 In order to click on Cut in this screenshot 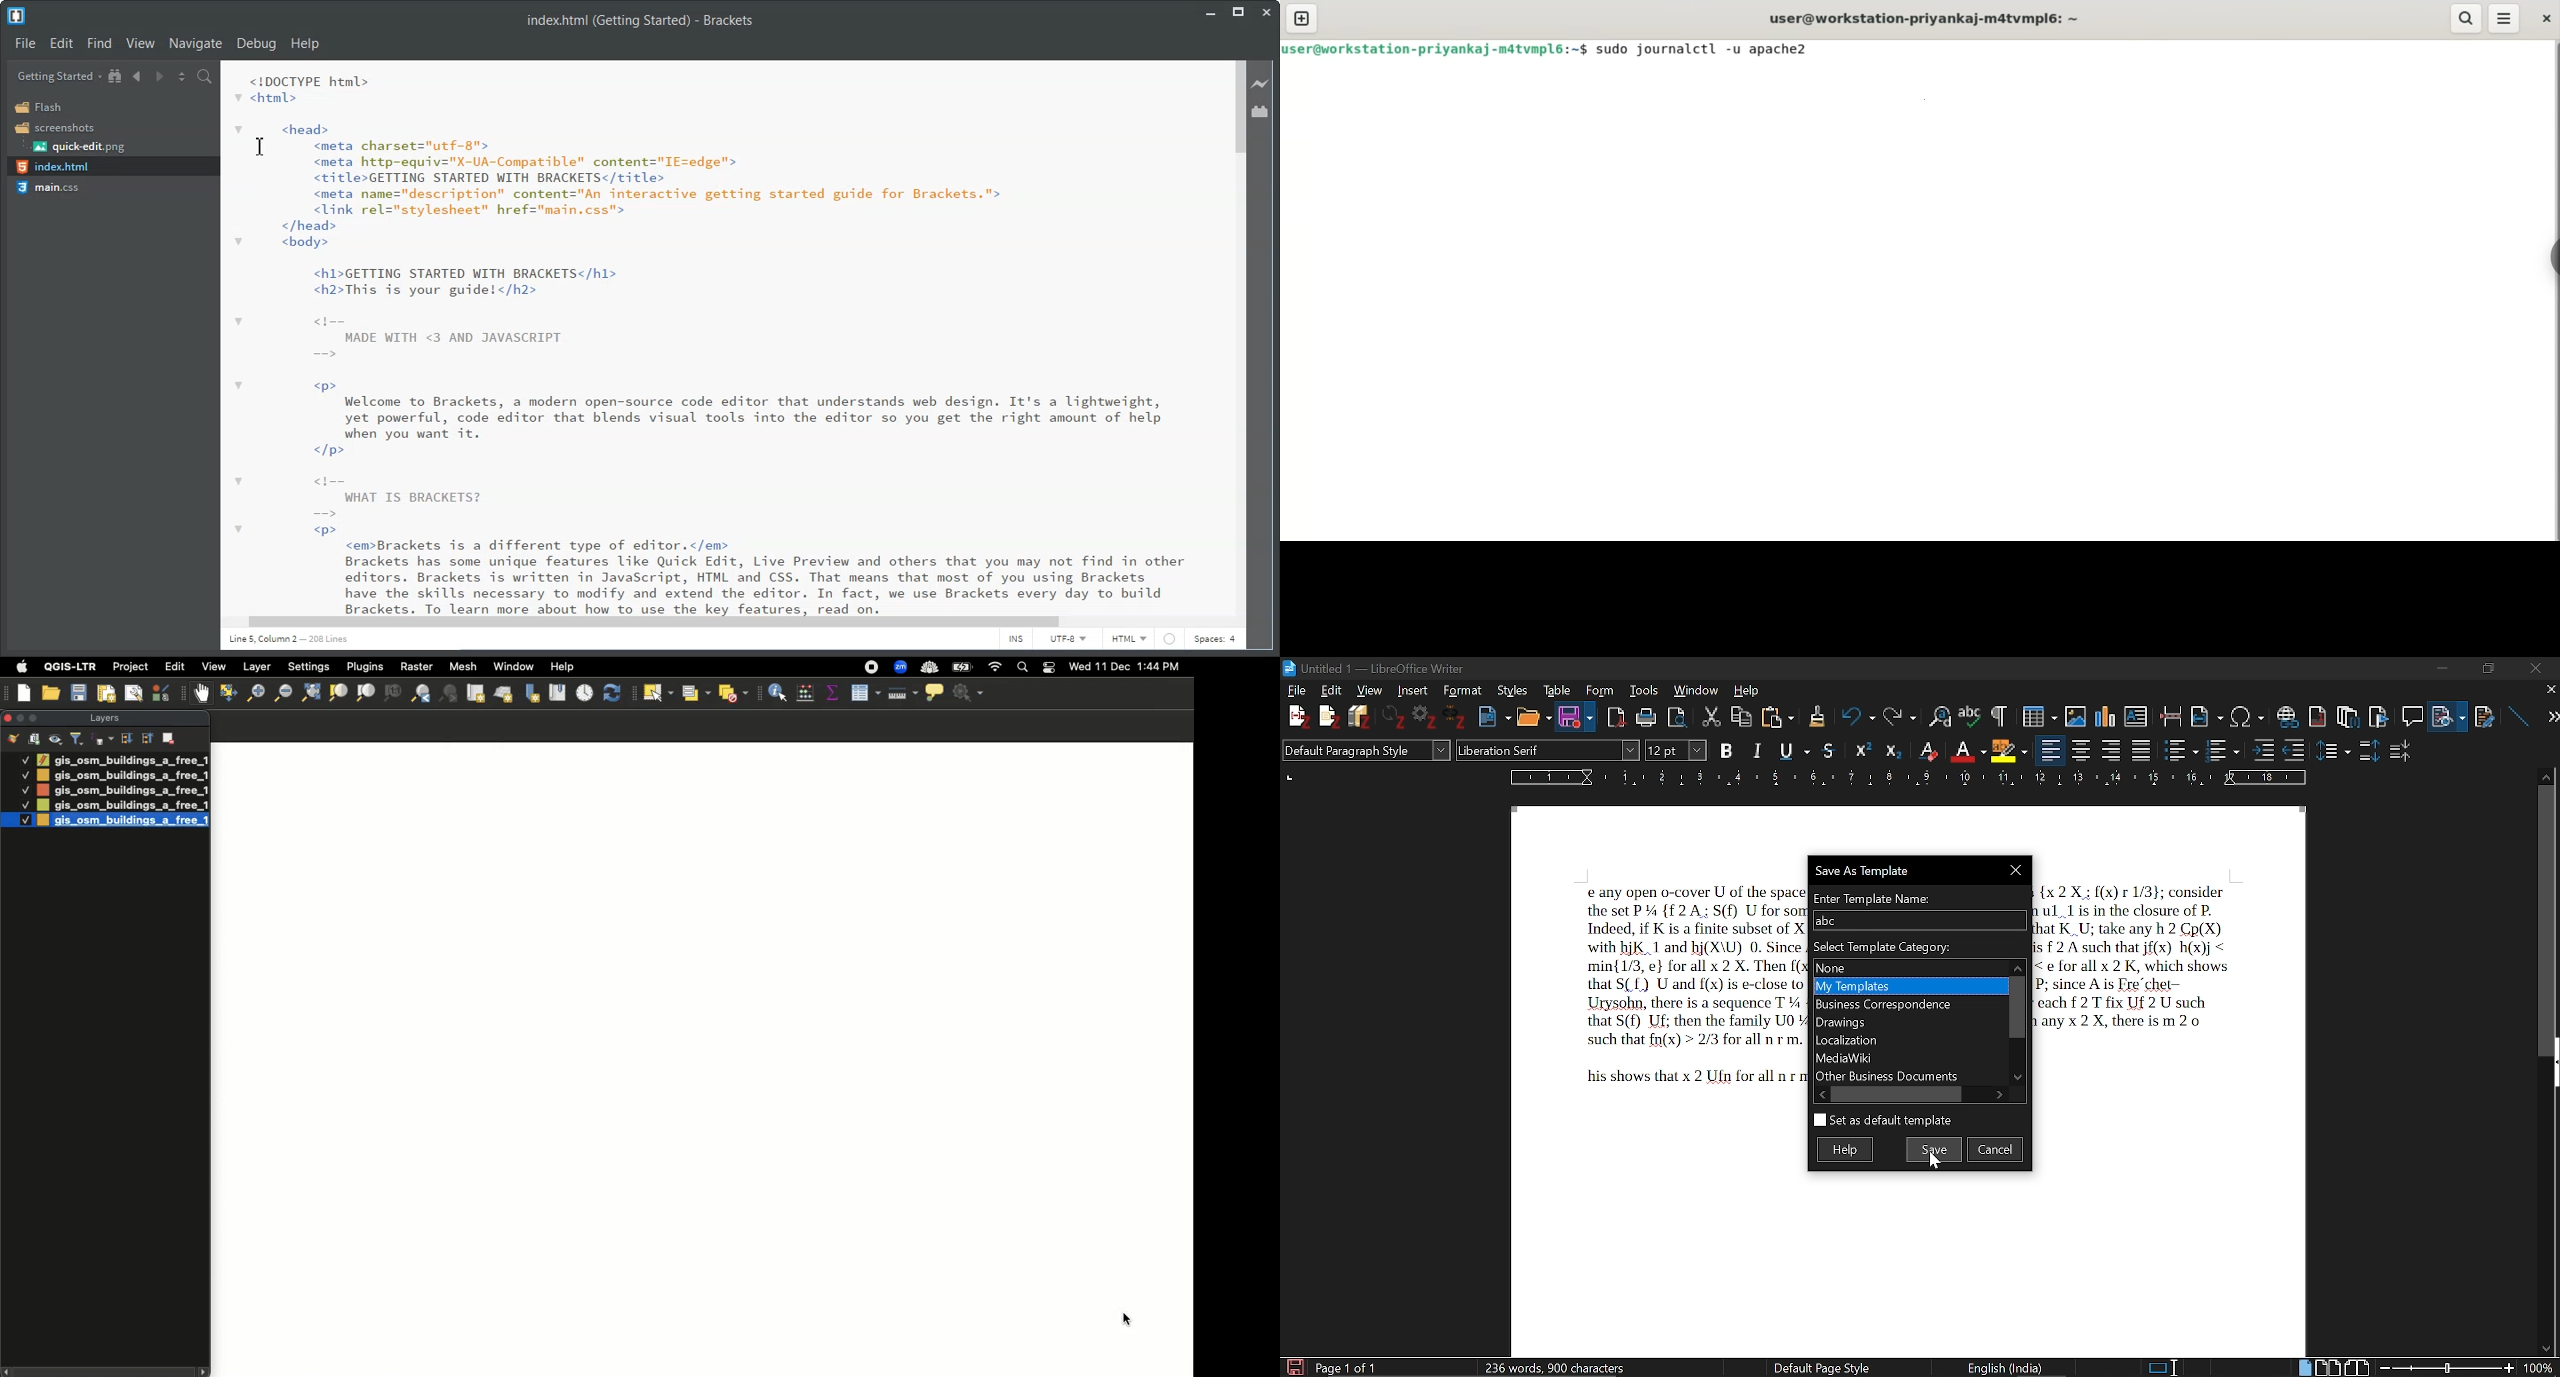, I will do `click(1713, 715)`.